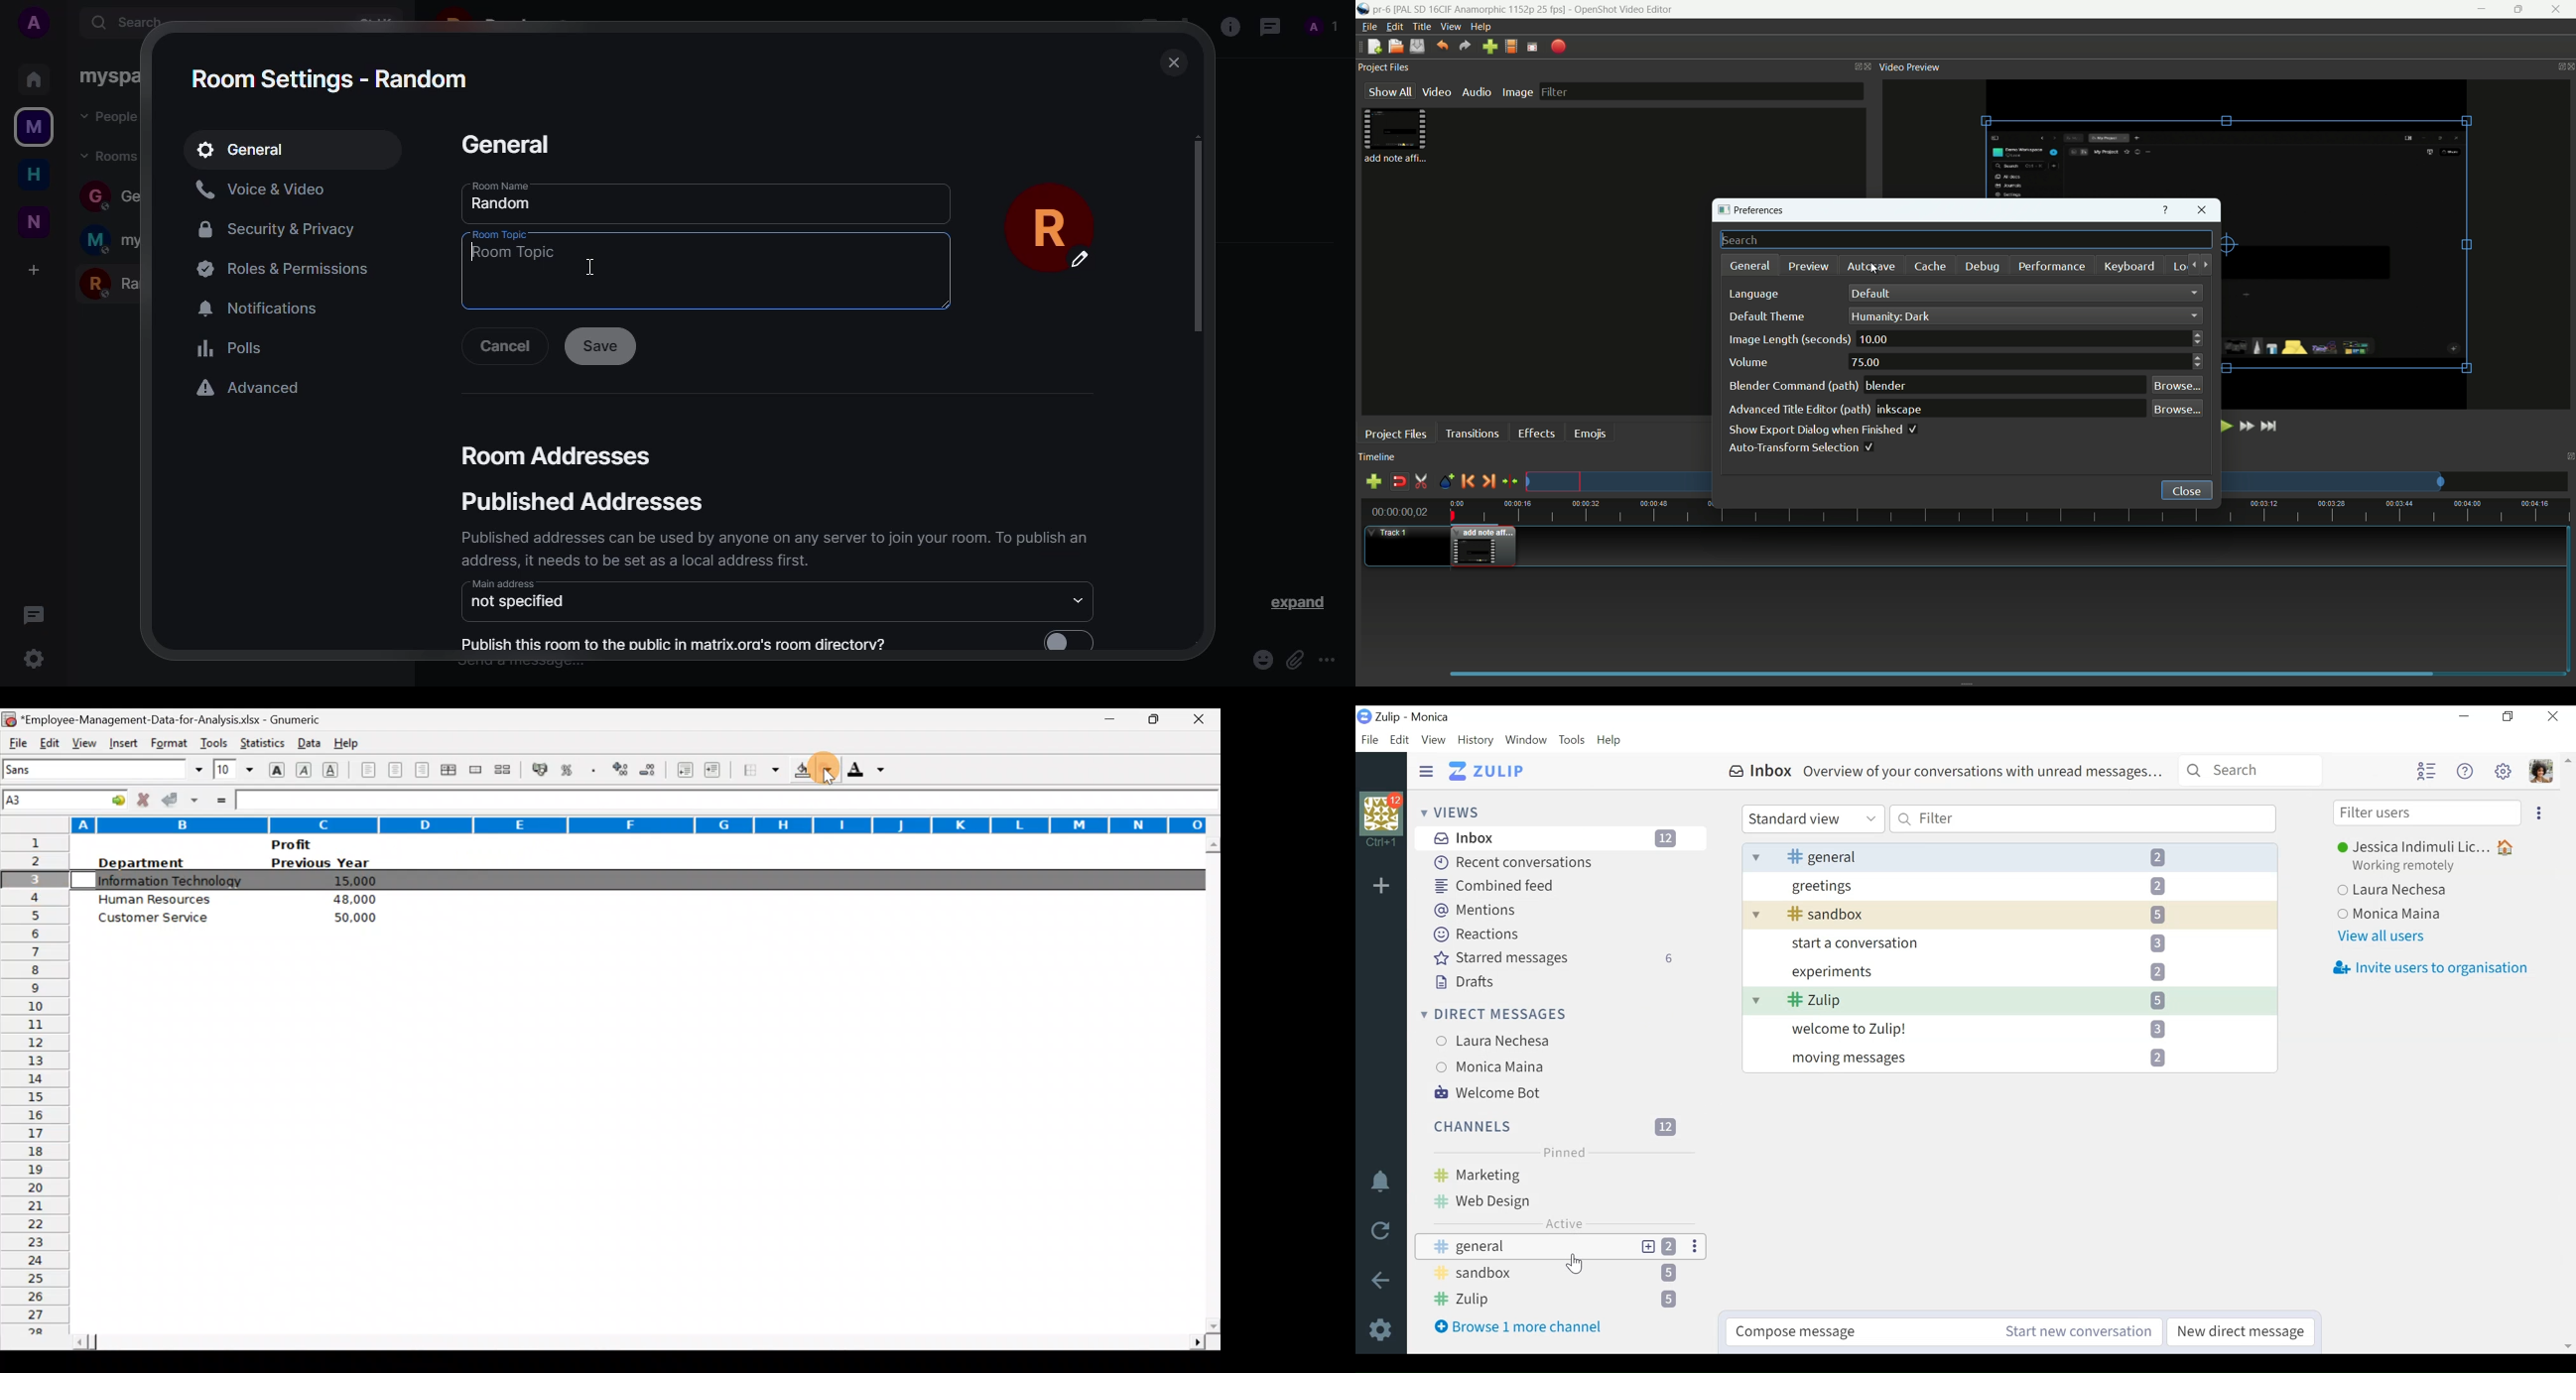 The width and height of the screenshot is (2576, 1400). What do you see at coordinates (2010, 1058) in the screenshot?
I see `Moving messages 2` at bounding box center [2010, 1058].